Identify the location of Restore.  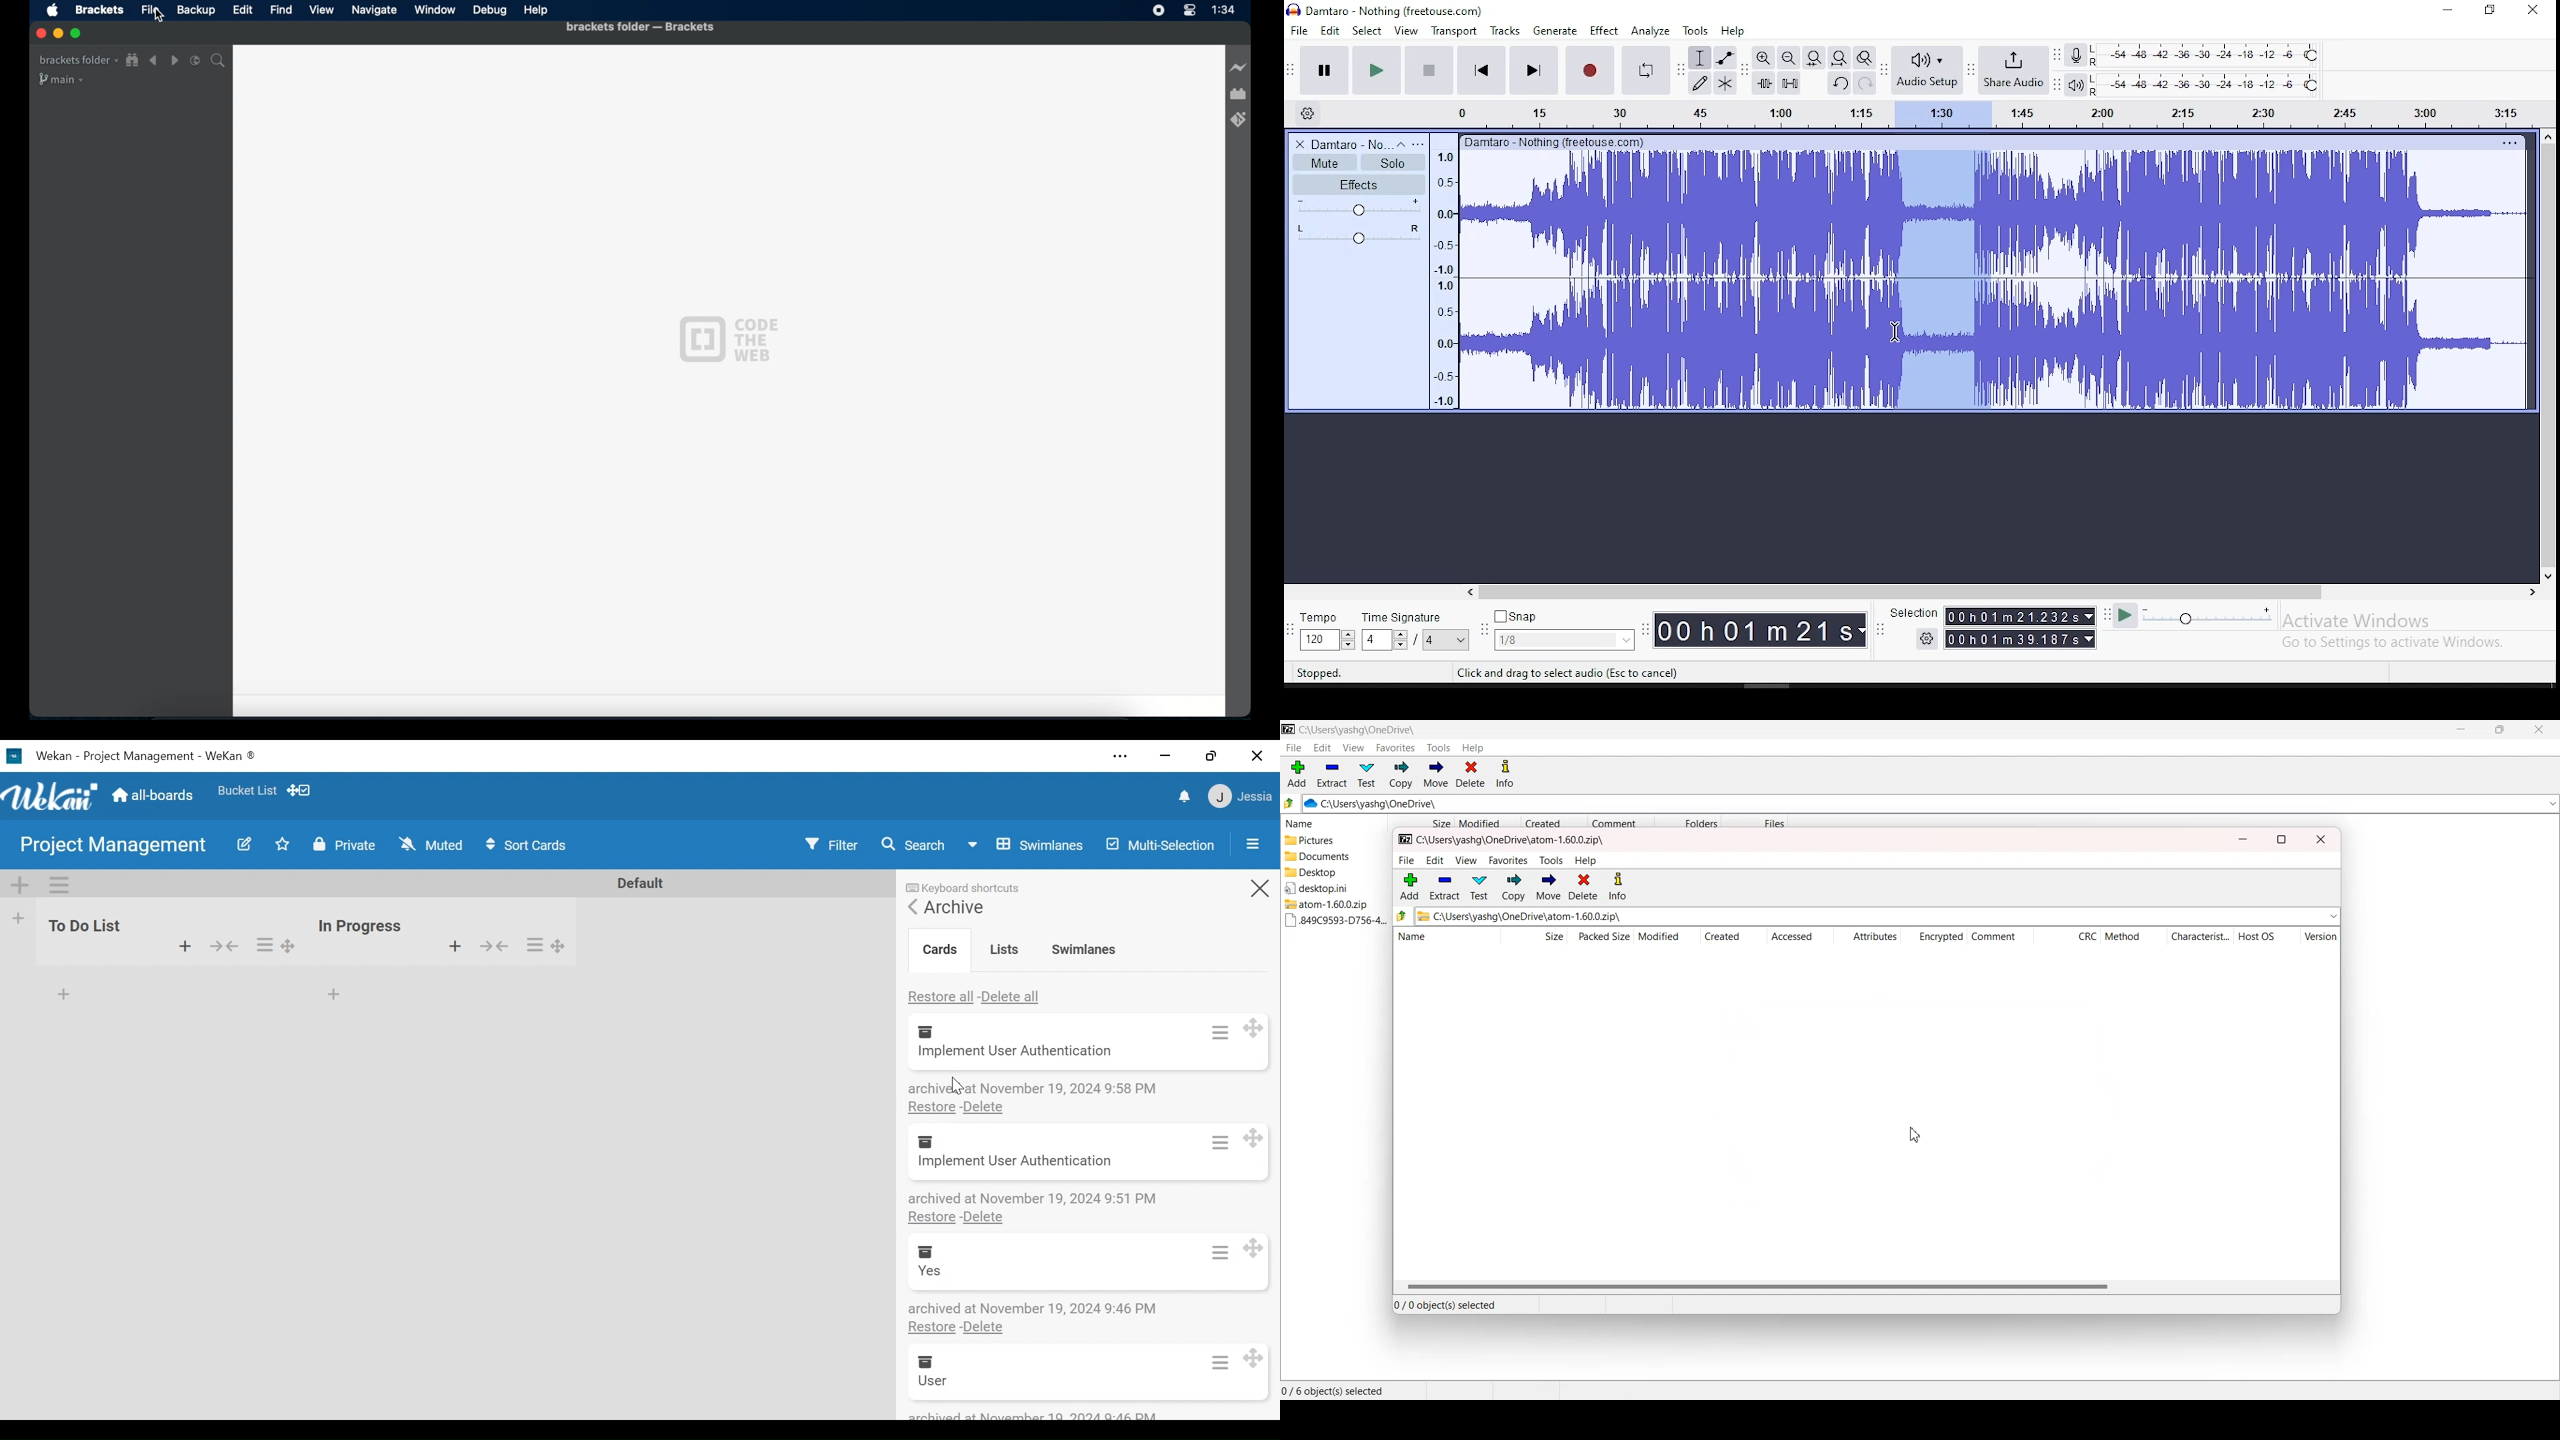
(931, 1107).